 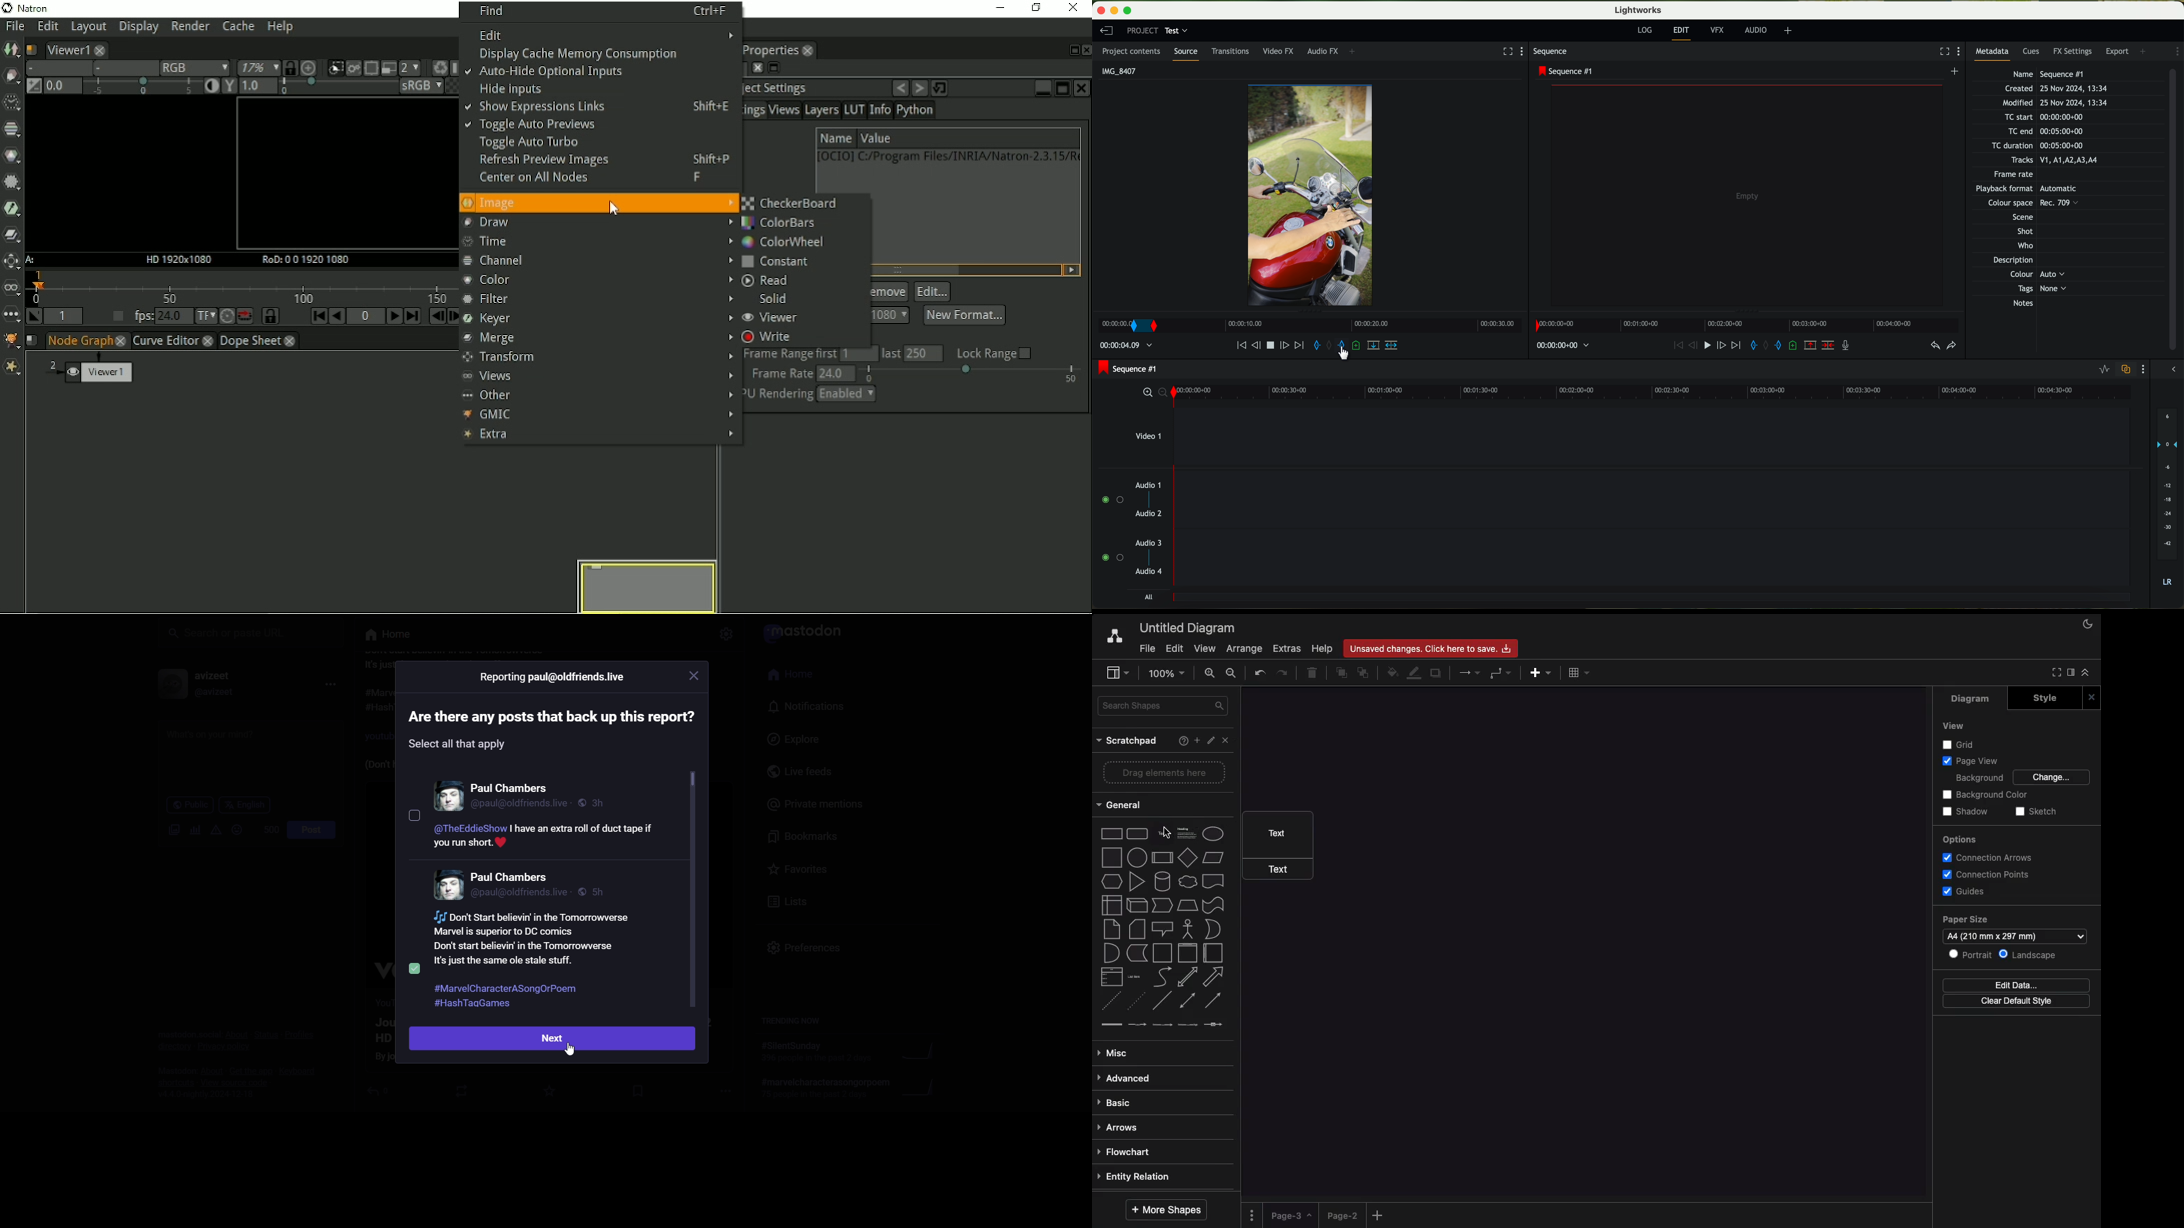 What do you see at coordinates (1111, 1024) in the screenshot?
I see `link` at bounding box center [1111, 1024].